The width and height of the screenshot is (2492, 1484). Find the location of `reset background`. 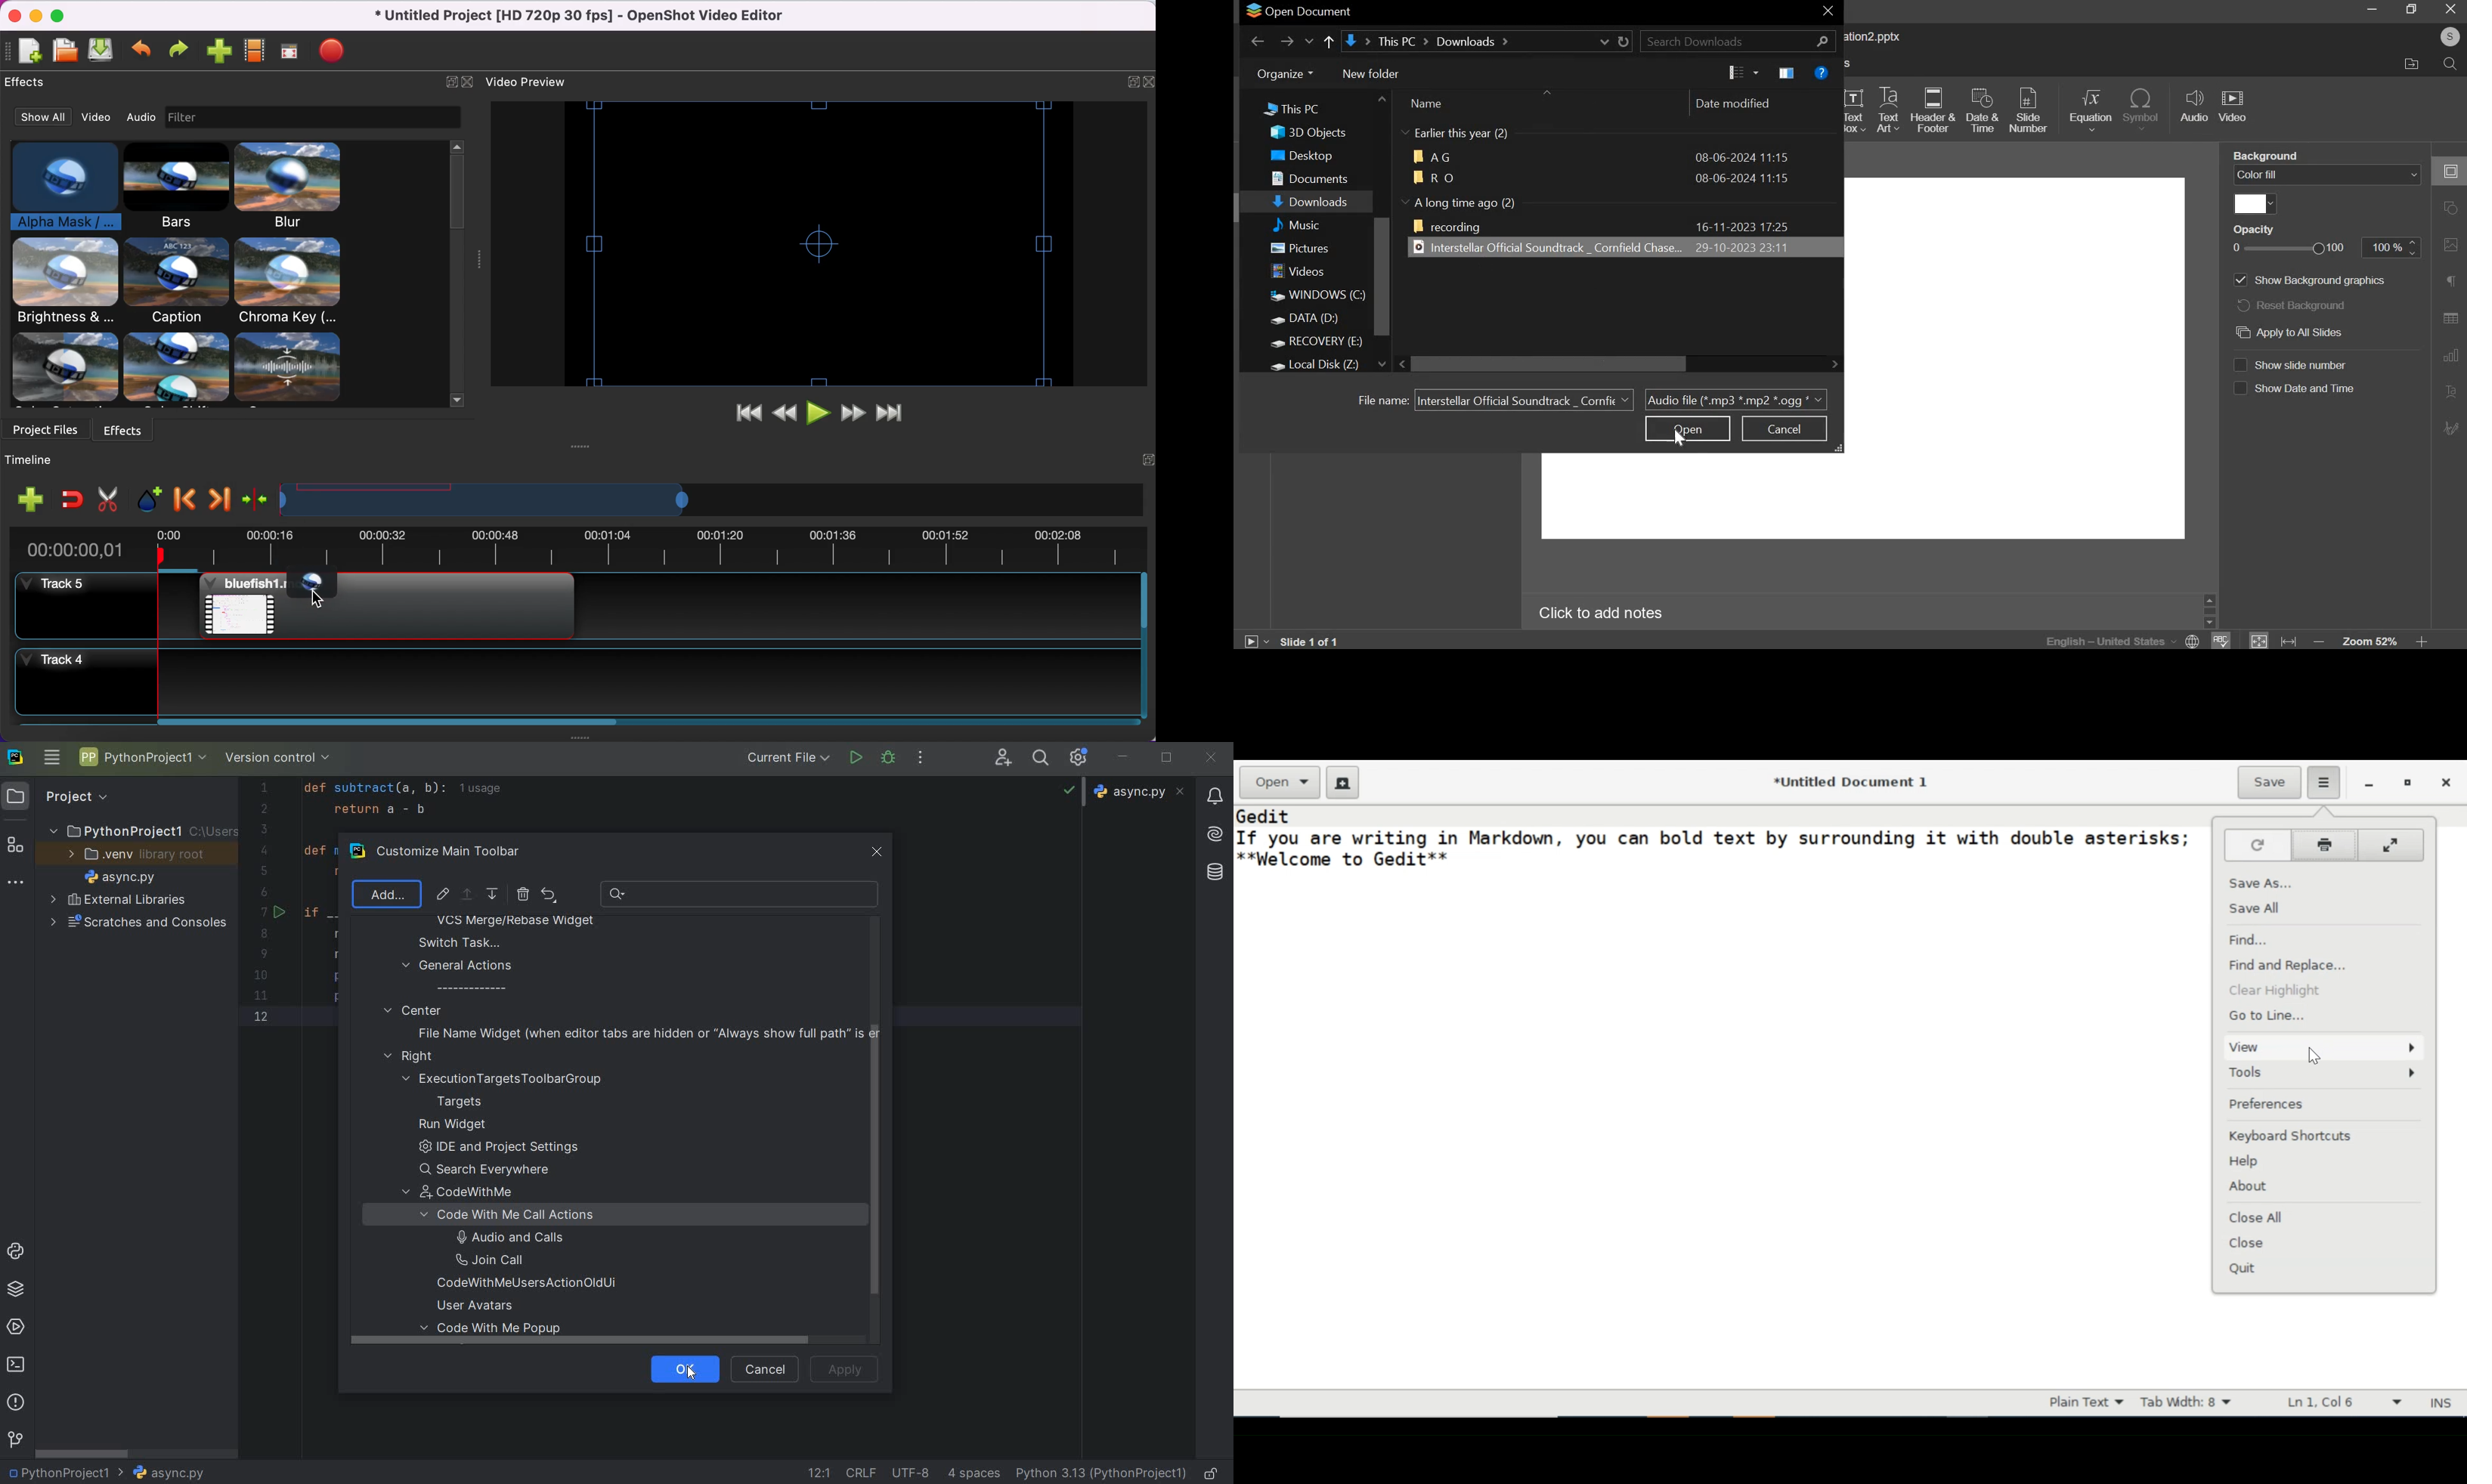

reset background is located at coordinates (2295, 307).